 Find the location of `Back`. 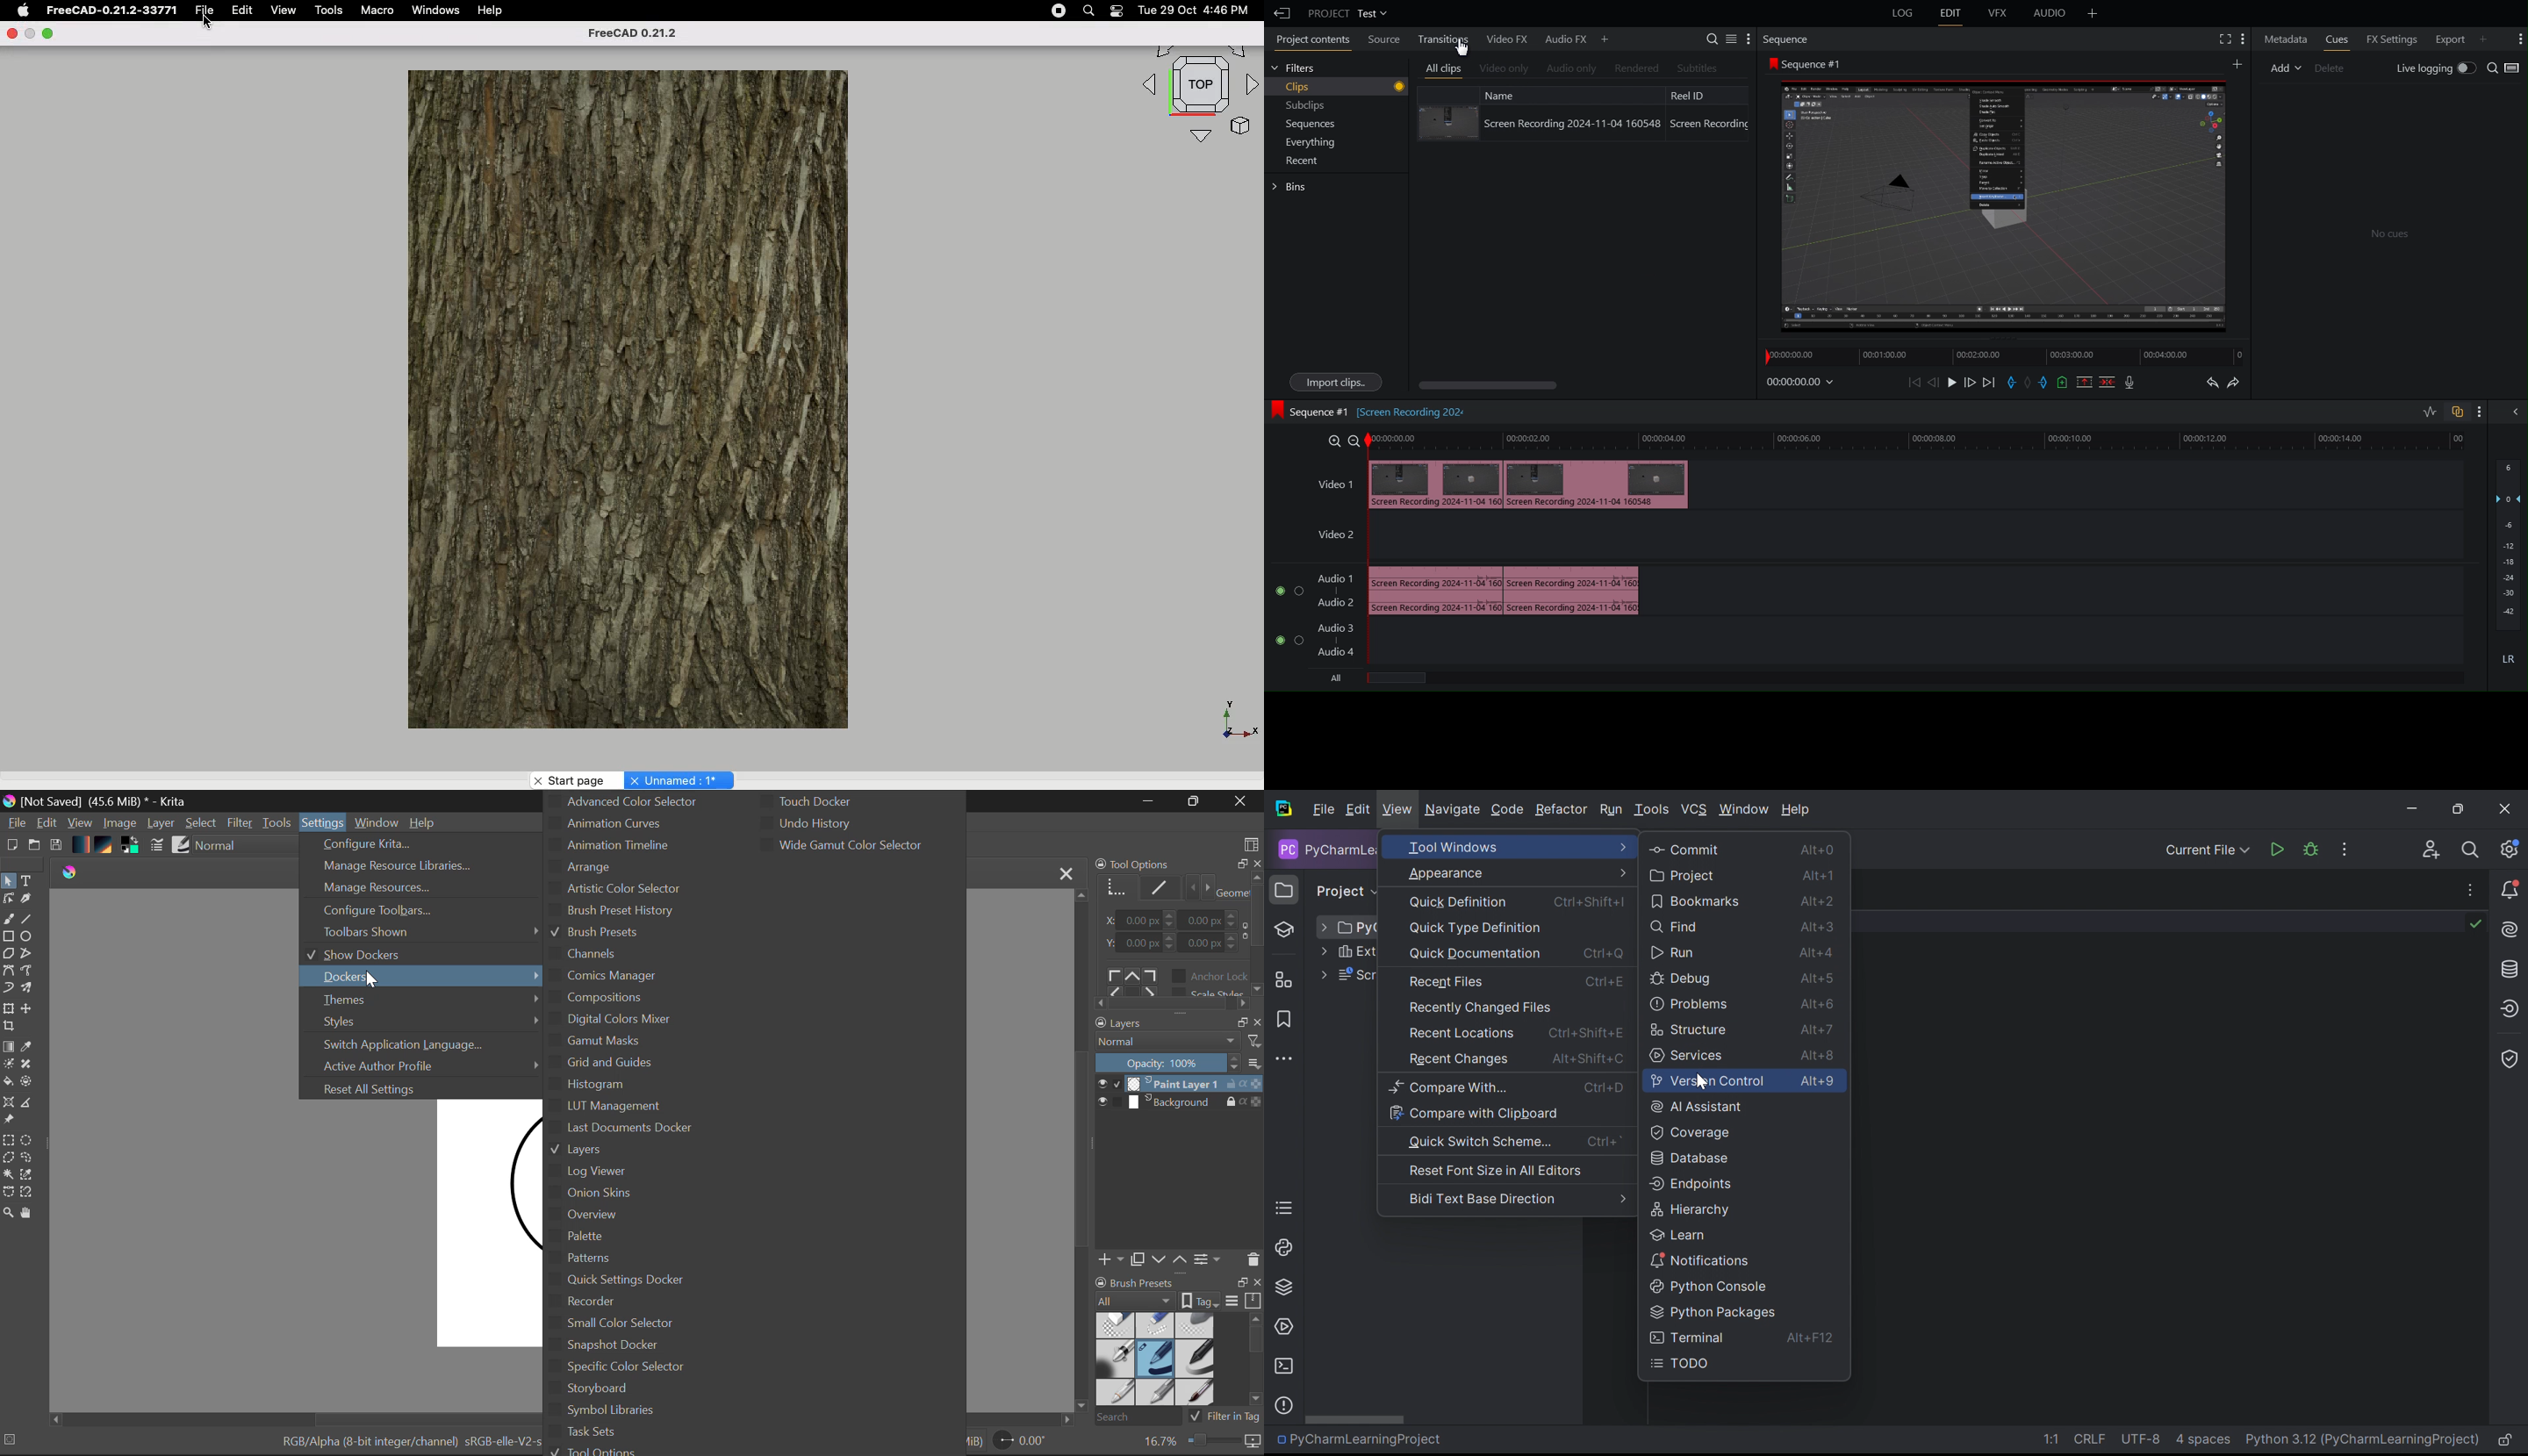

Back is located at coordinates (1280, 13).